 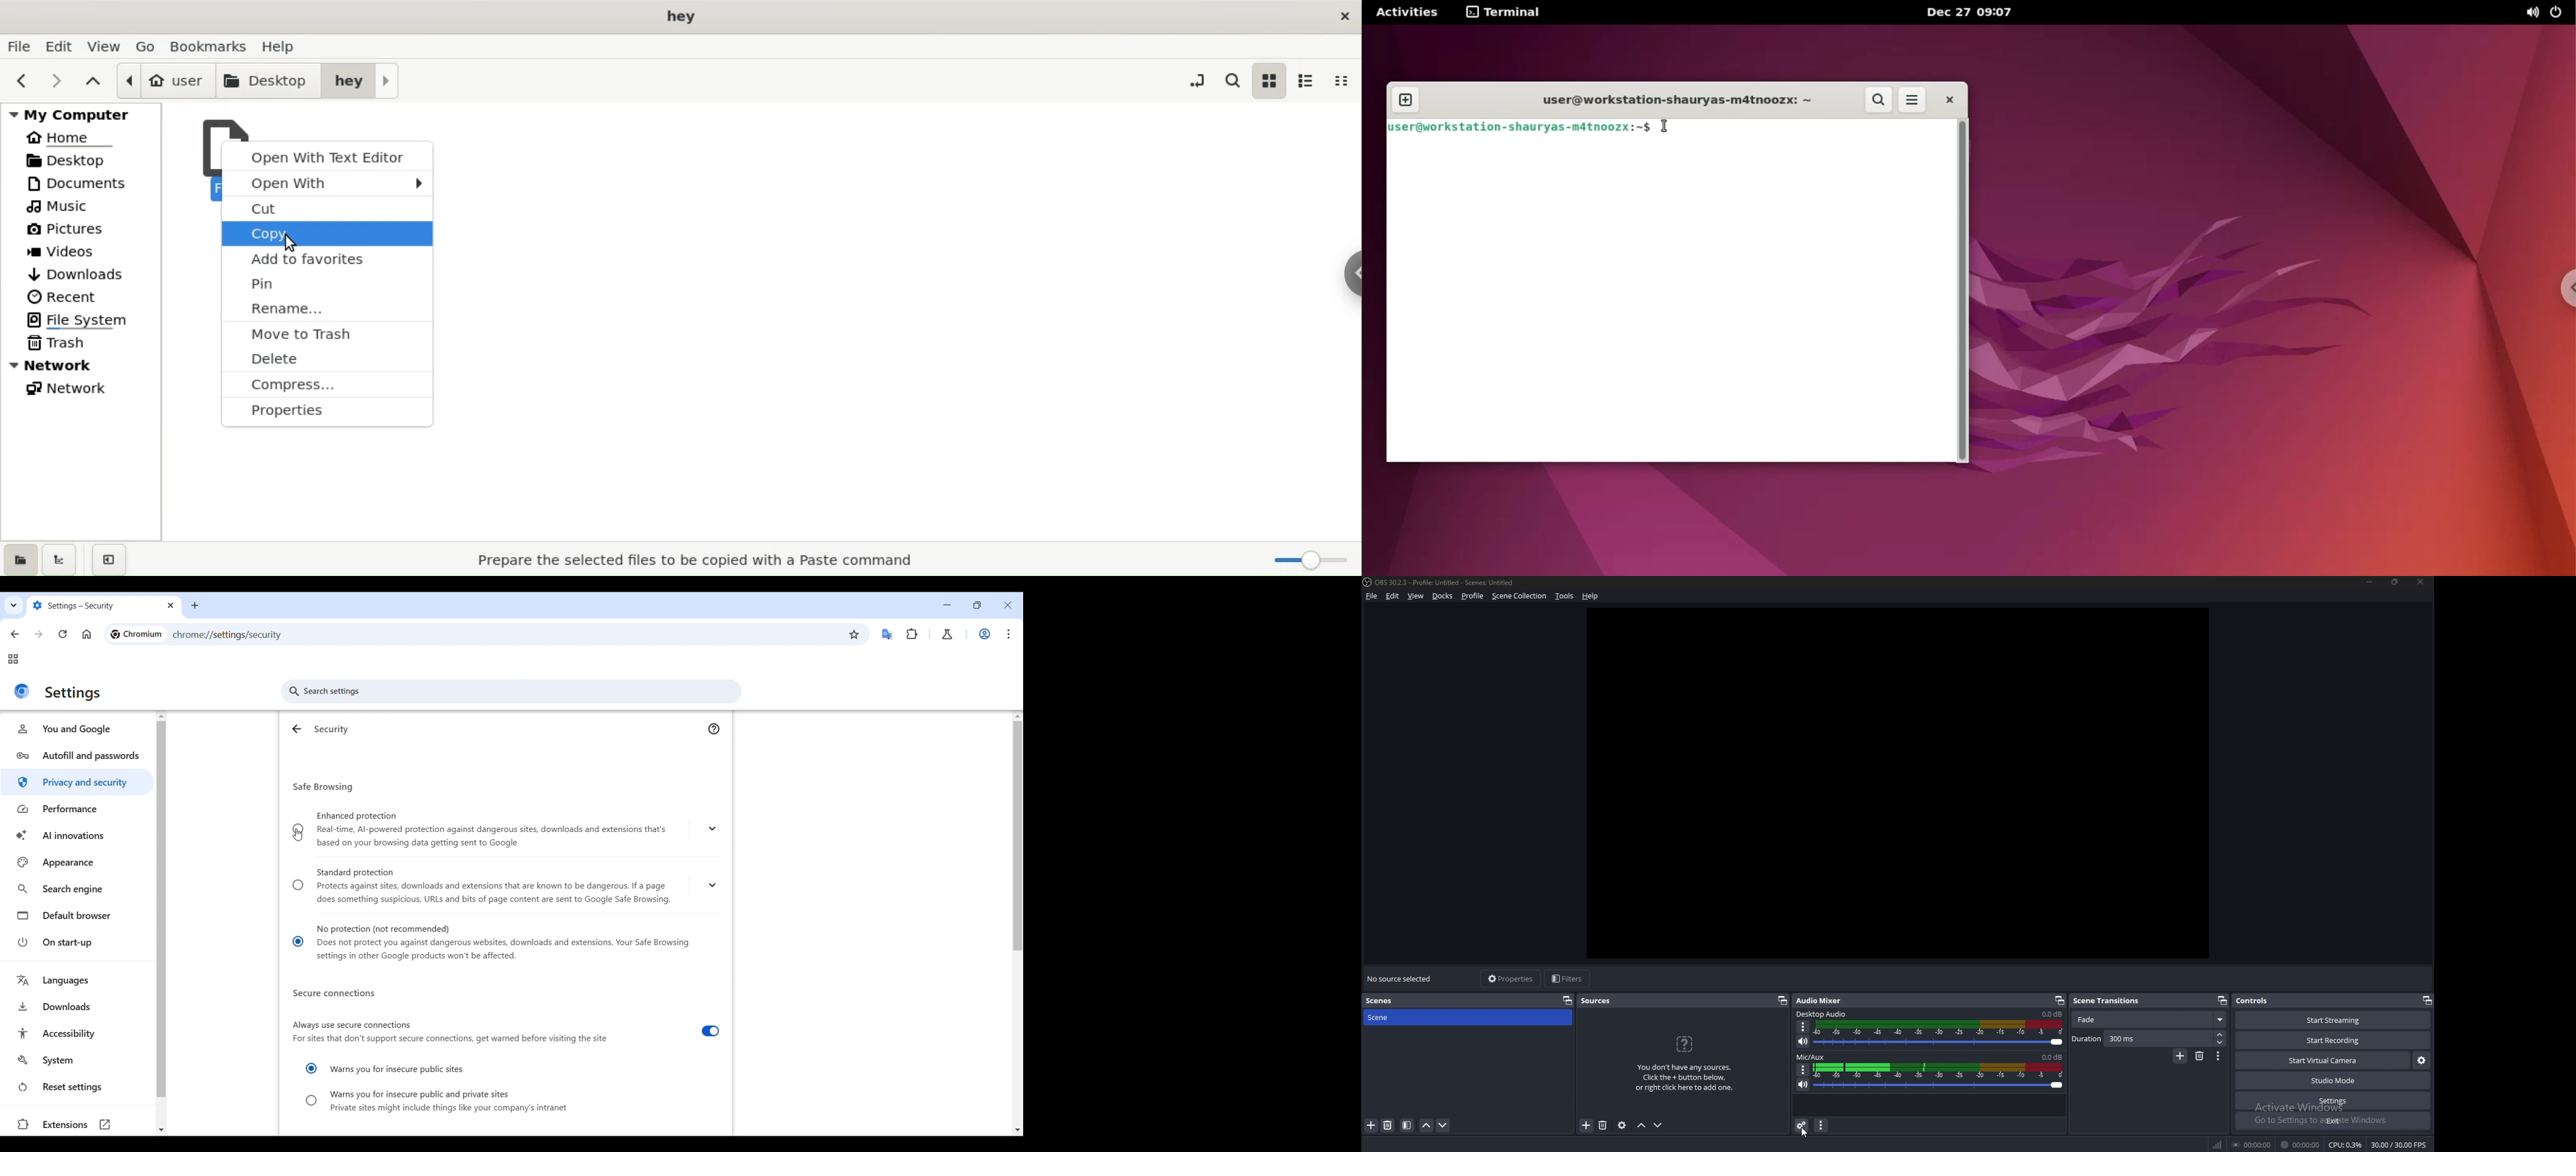 I want to click on System, so click(x=79, y=1060).